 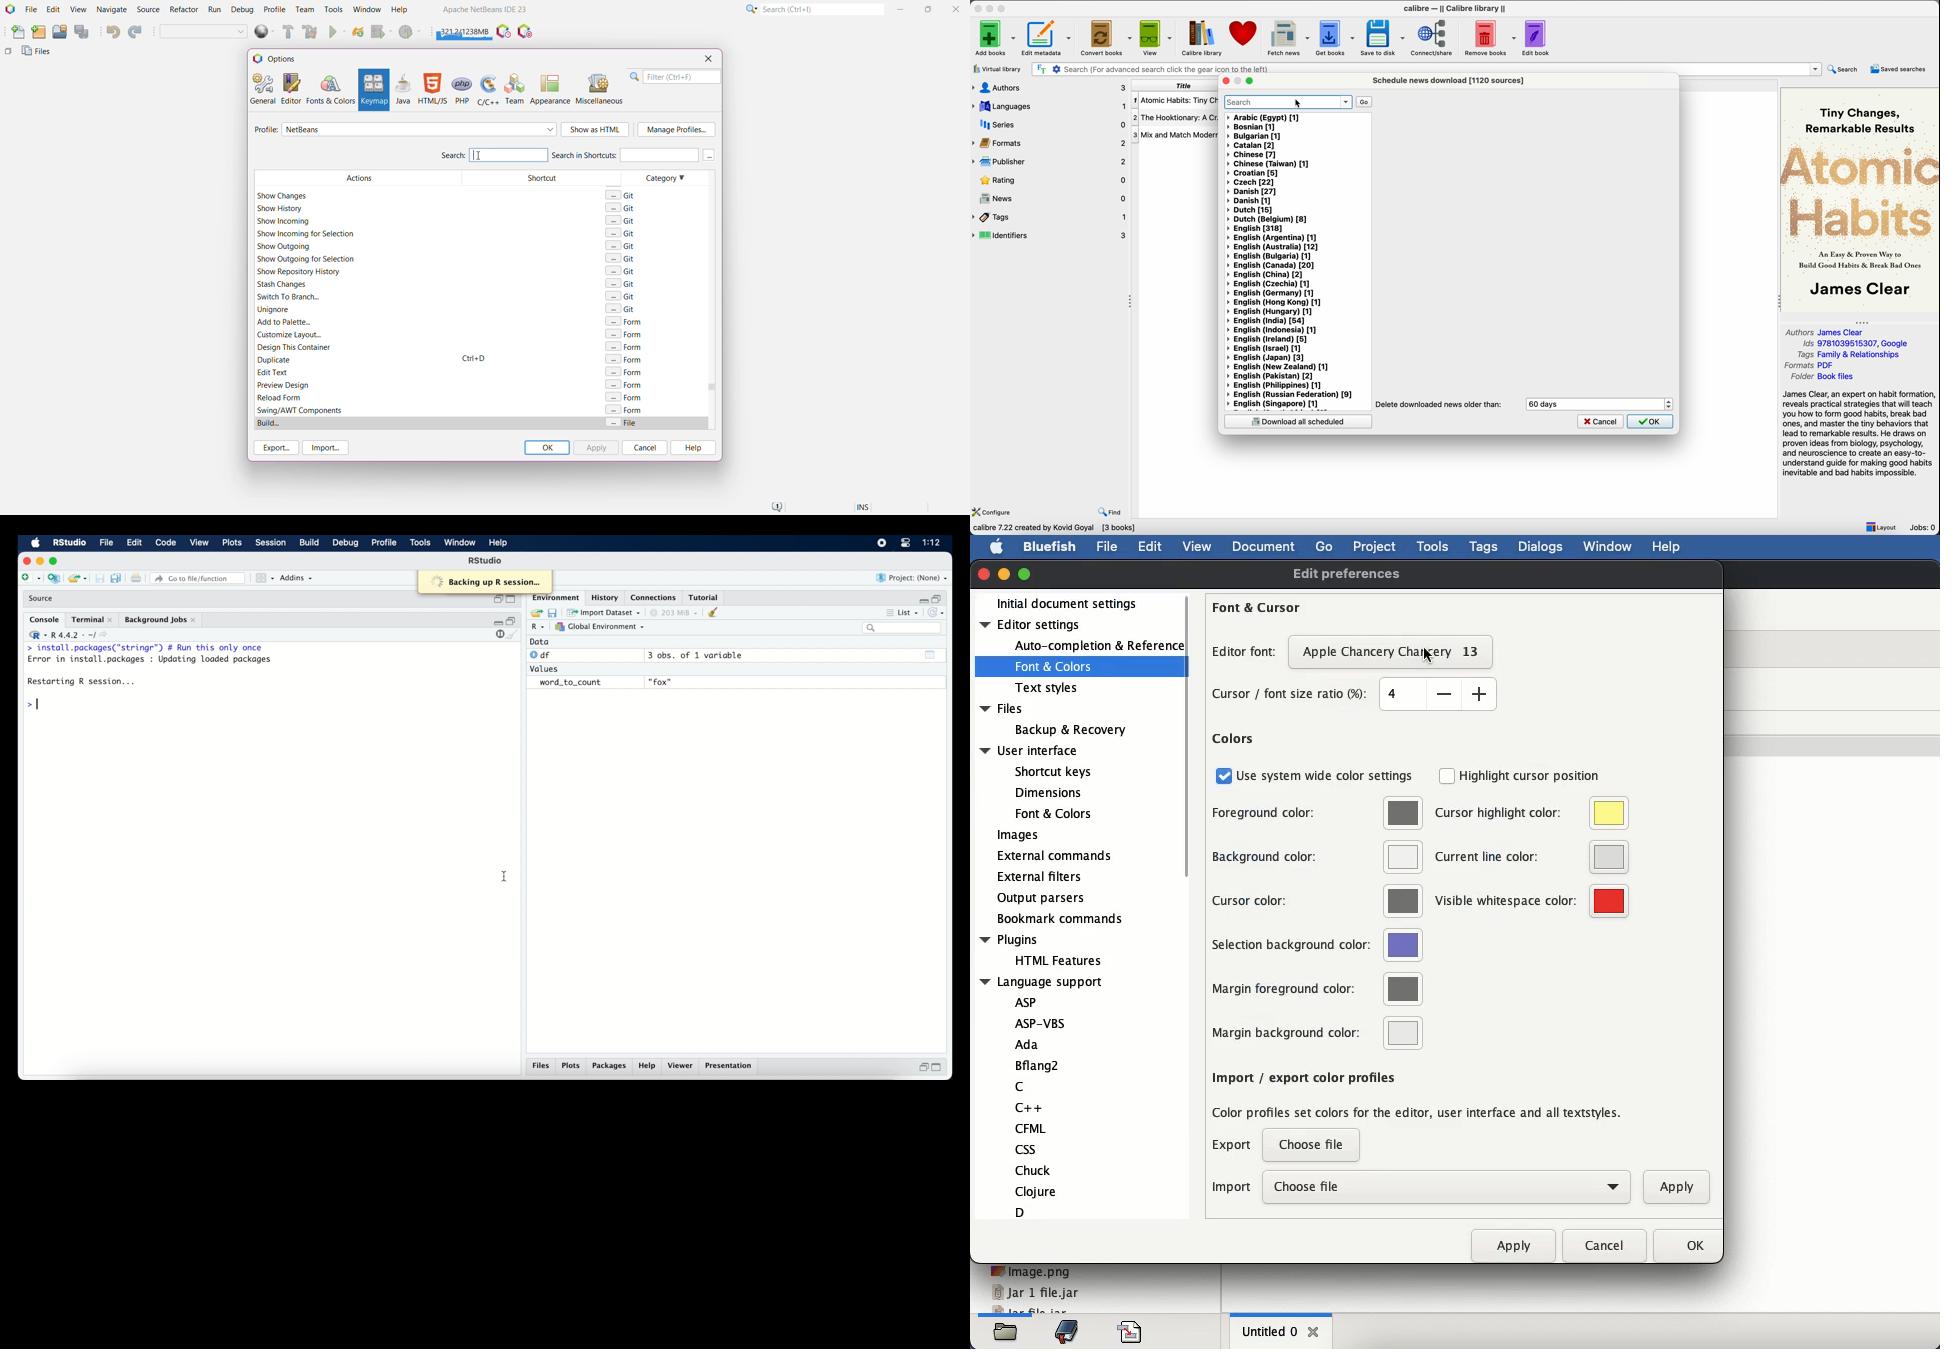 I want to click on title, so click(x=1174, y=86).